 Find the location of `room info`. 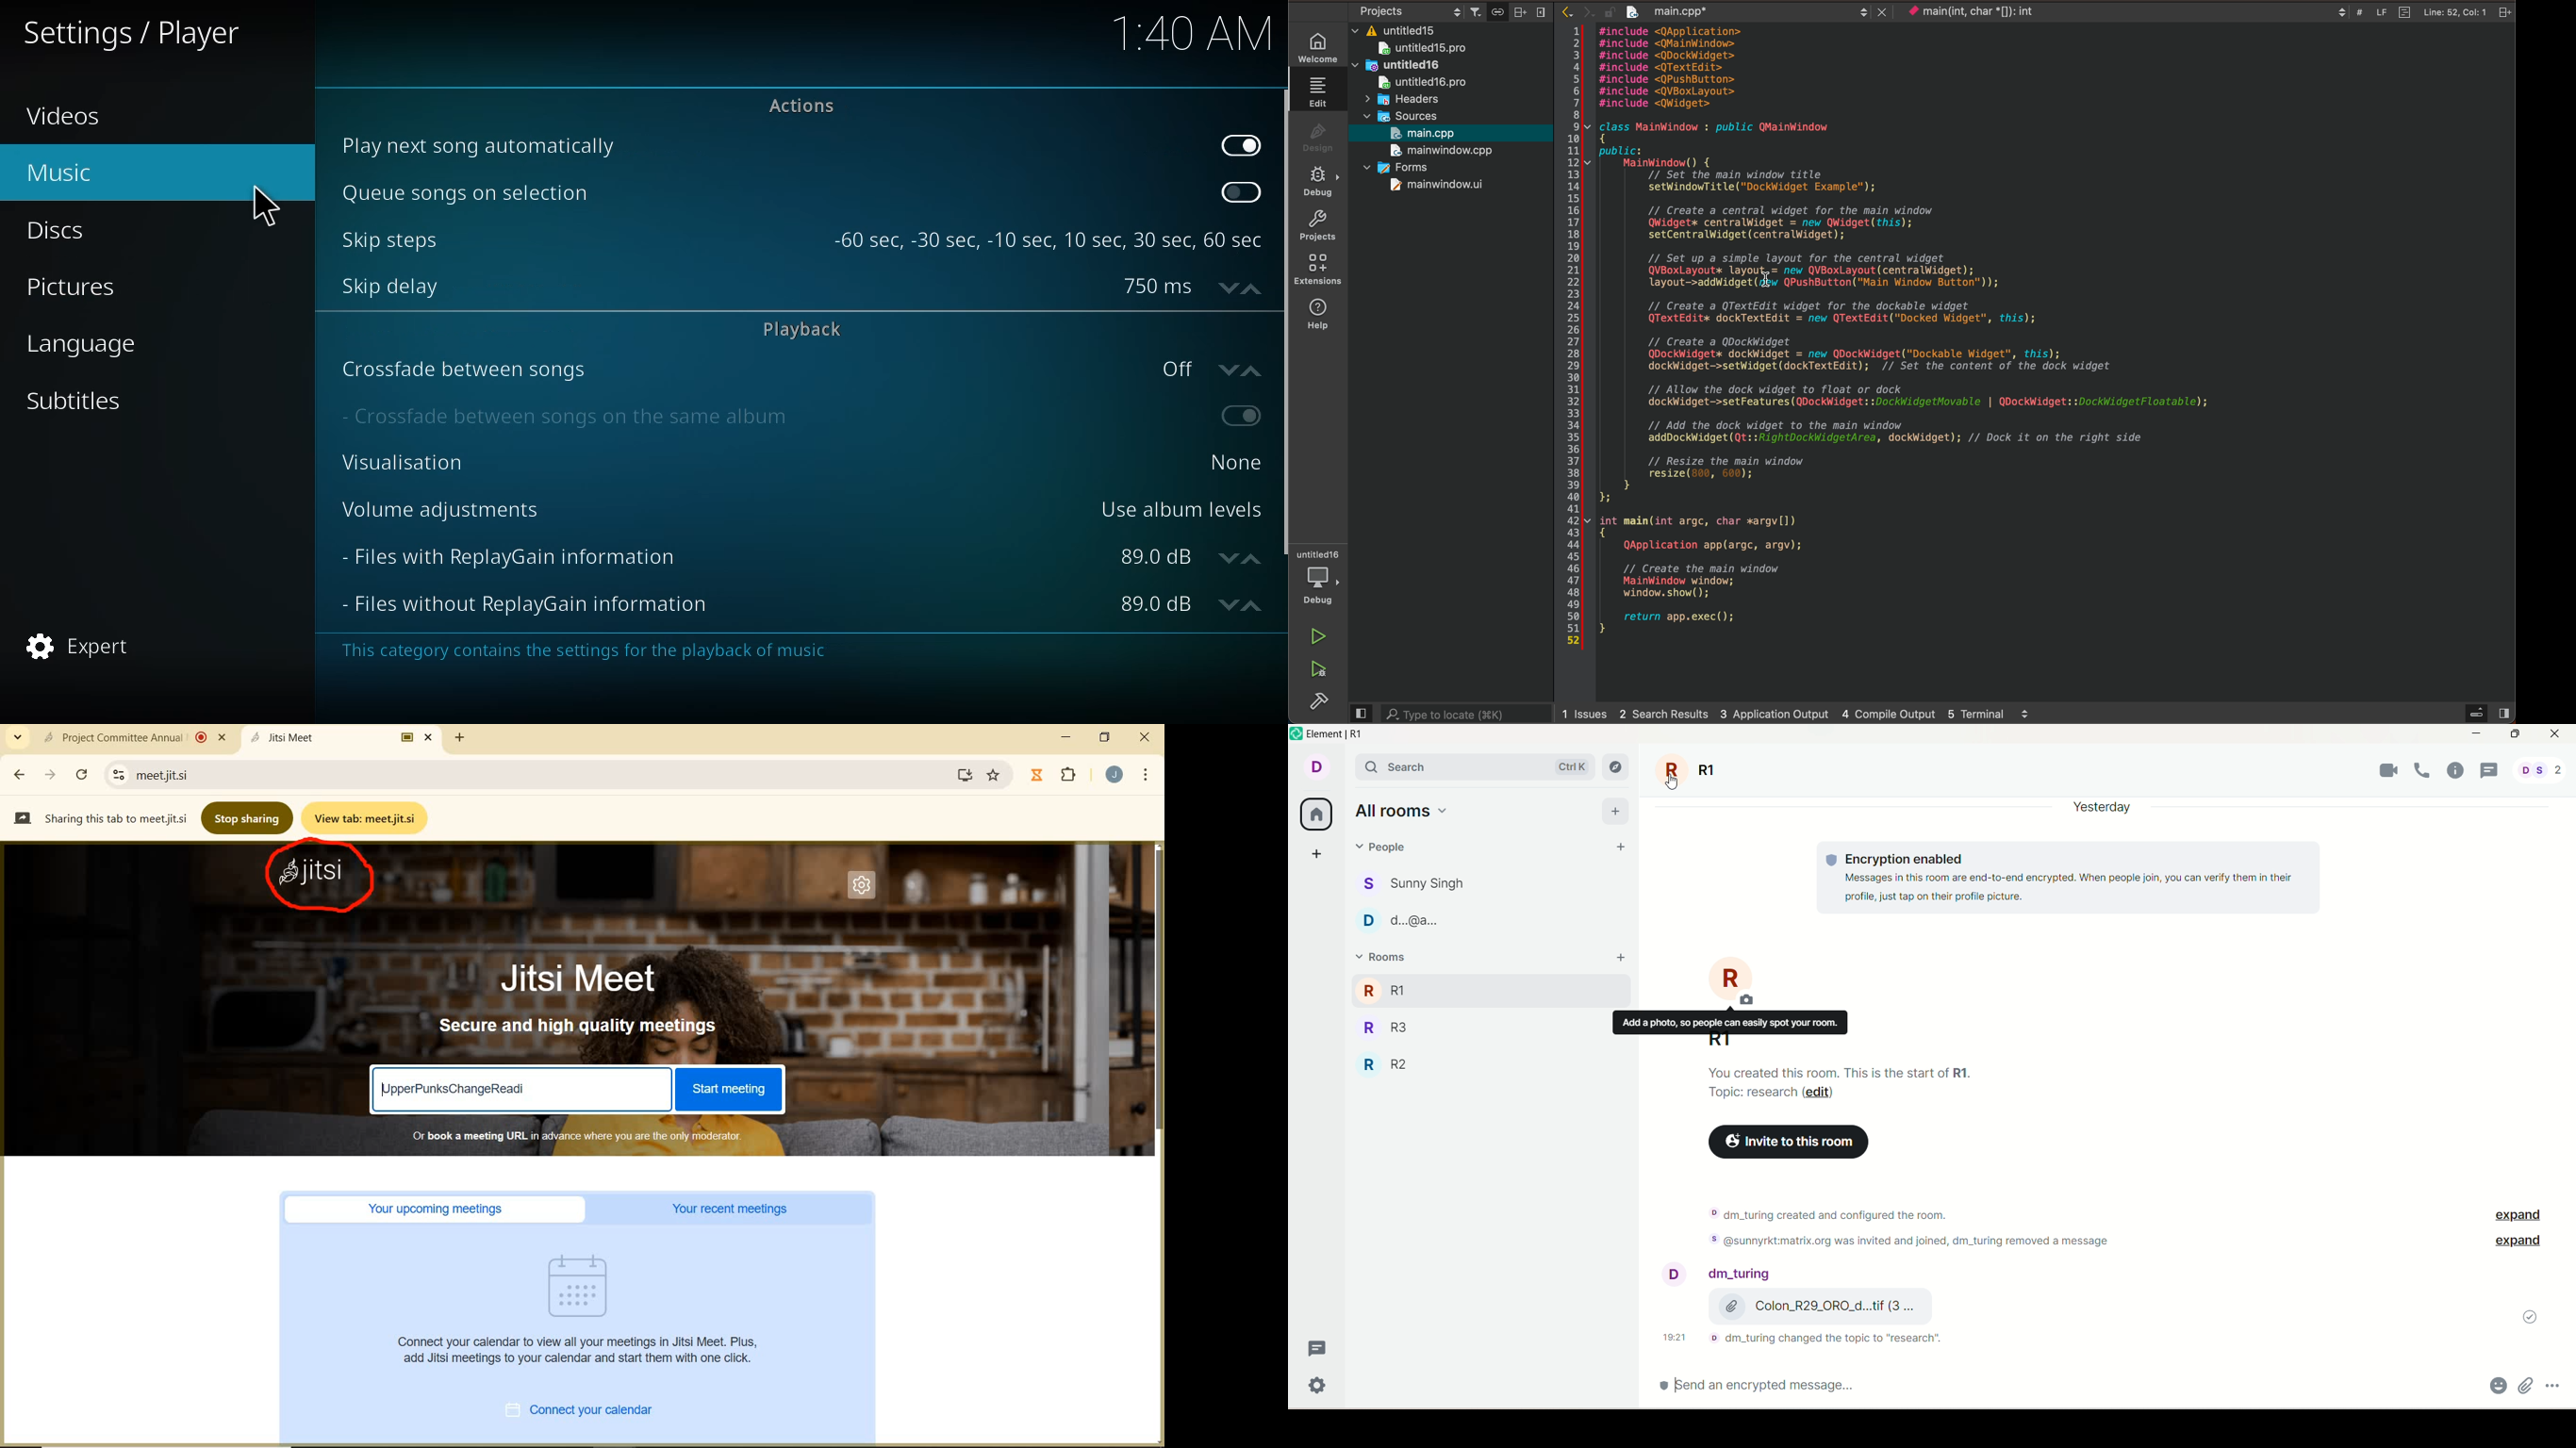

room info is located at coordinates (2458, 770).